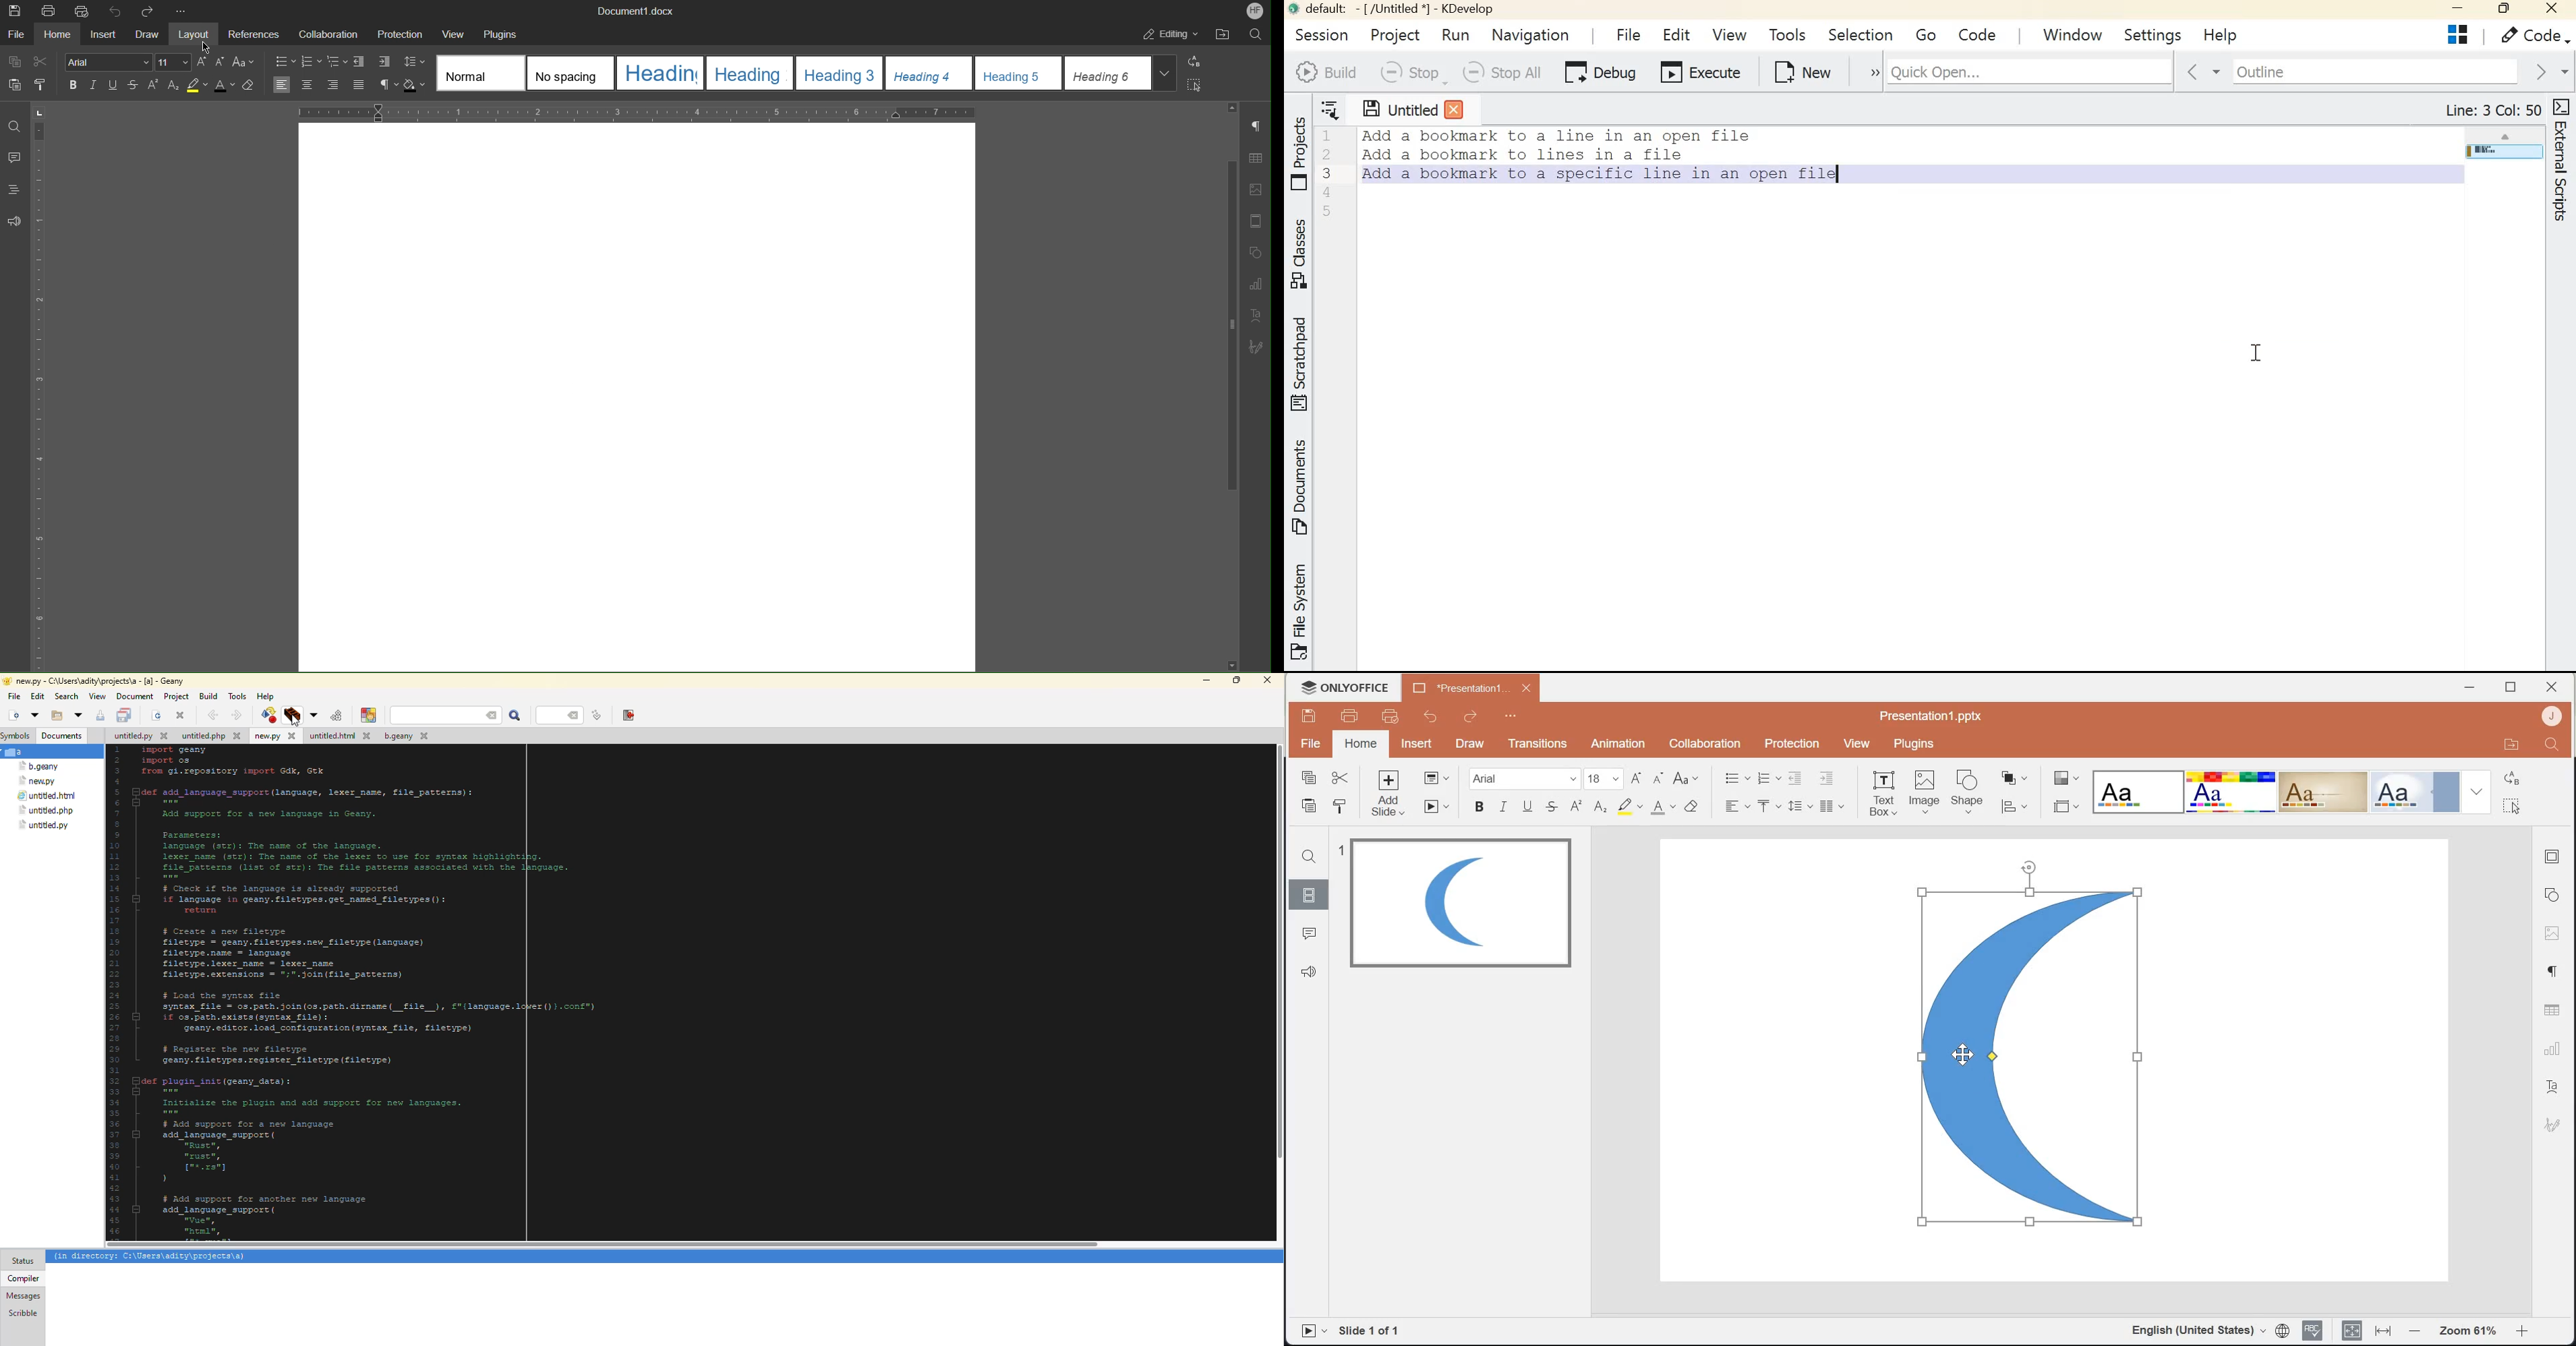 The image size is (2576, 1372). What do you see at coordinates (1904, 175) in the screenshot?
I see `Text` at bounding box center [1904, 175].